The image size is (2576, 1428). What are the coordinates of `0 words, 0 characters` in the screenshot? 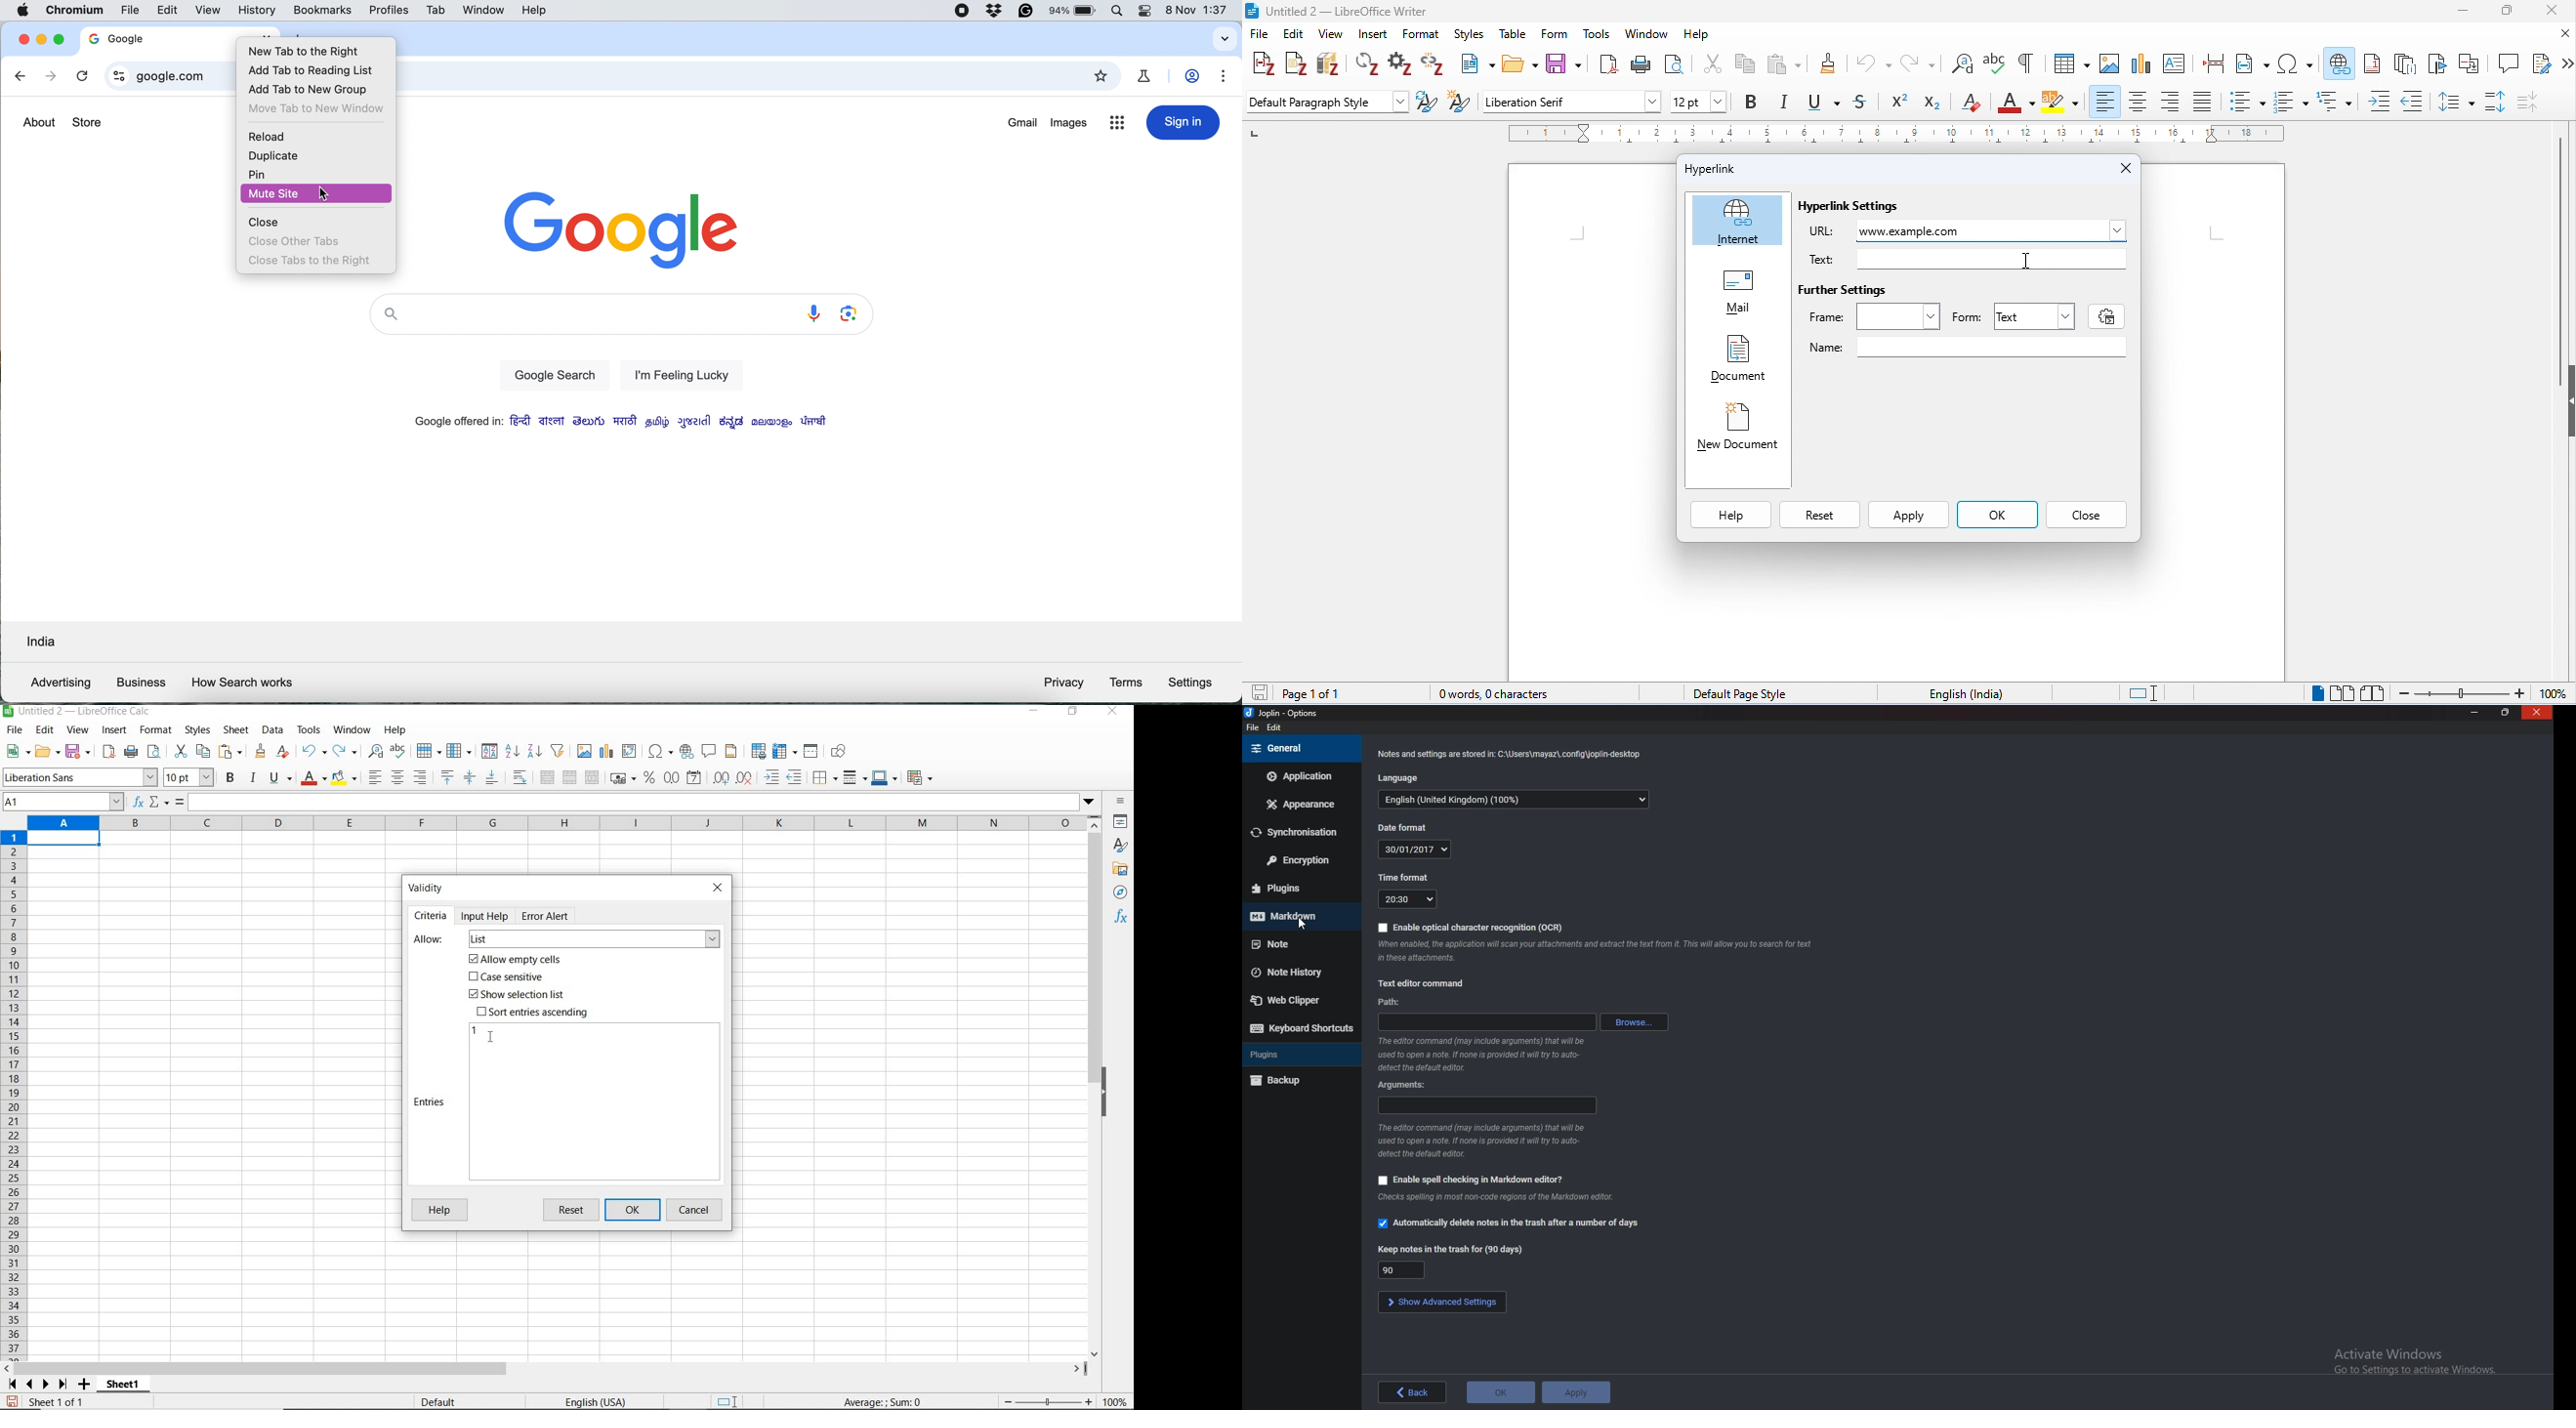 It's located at (1496, 694).